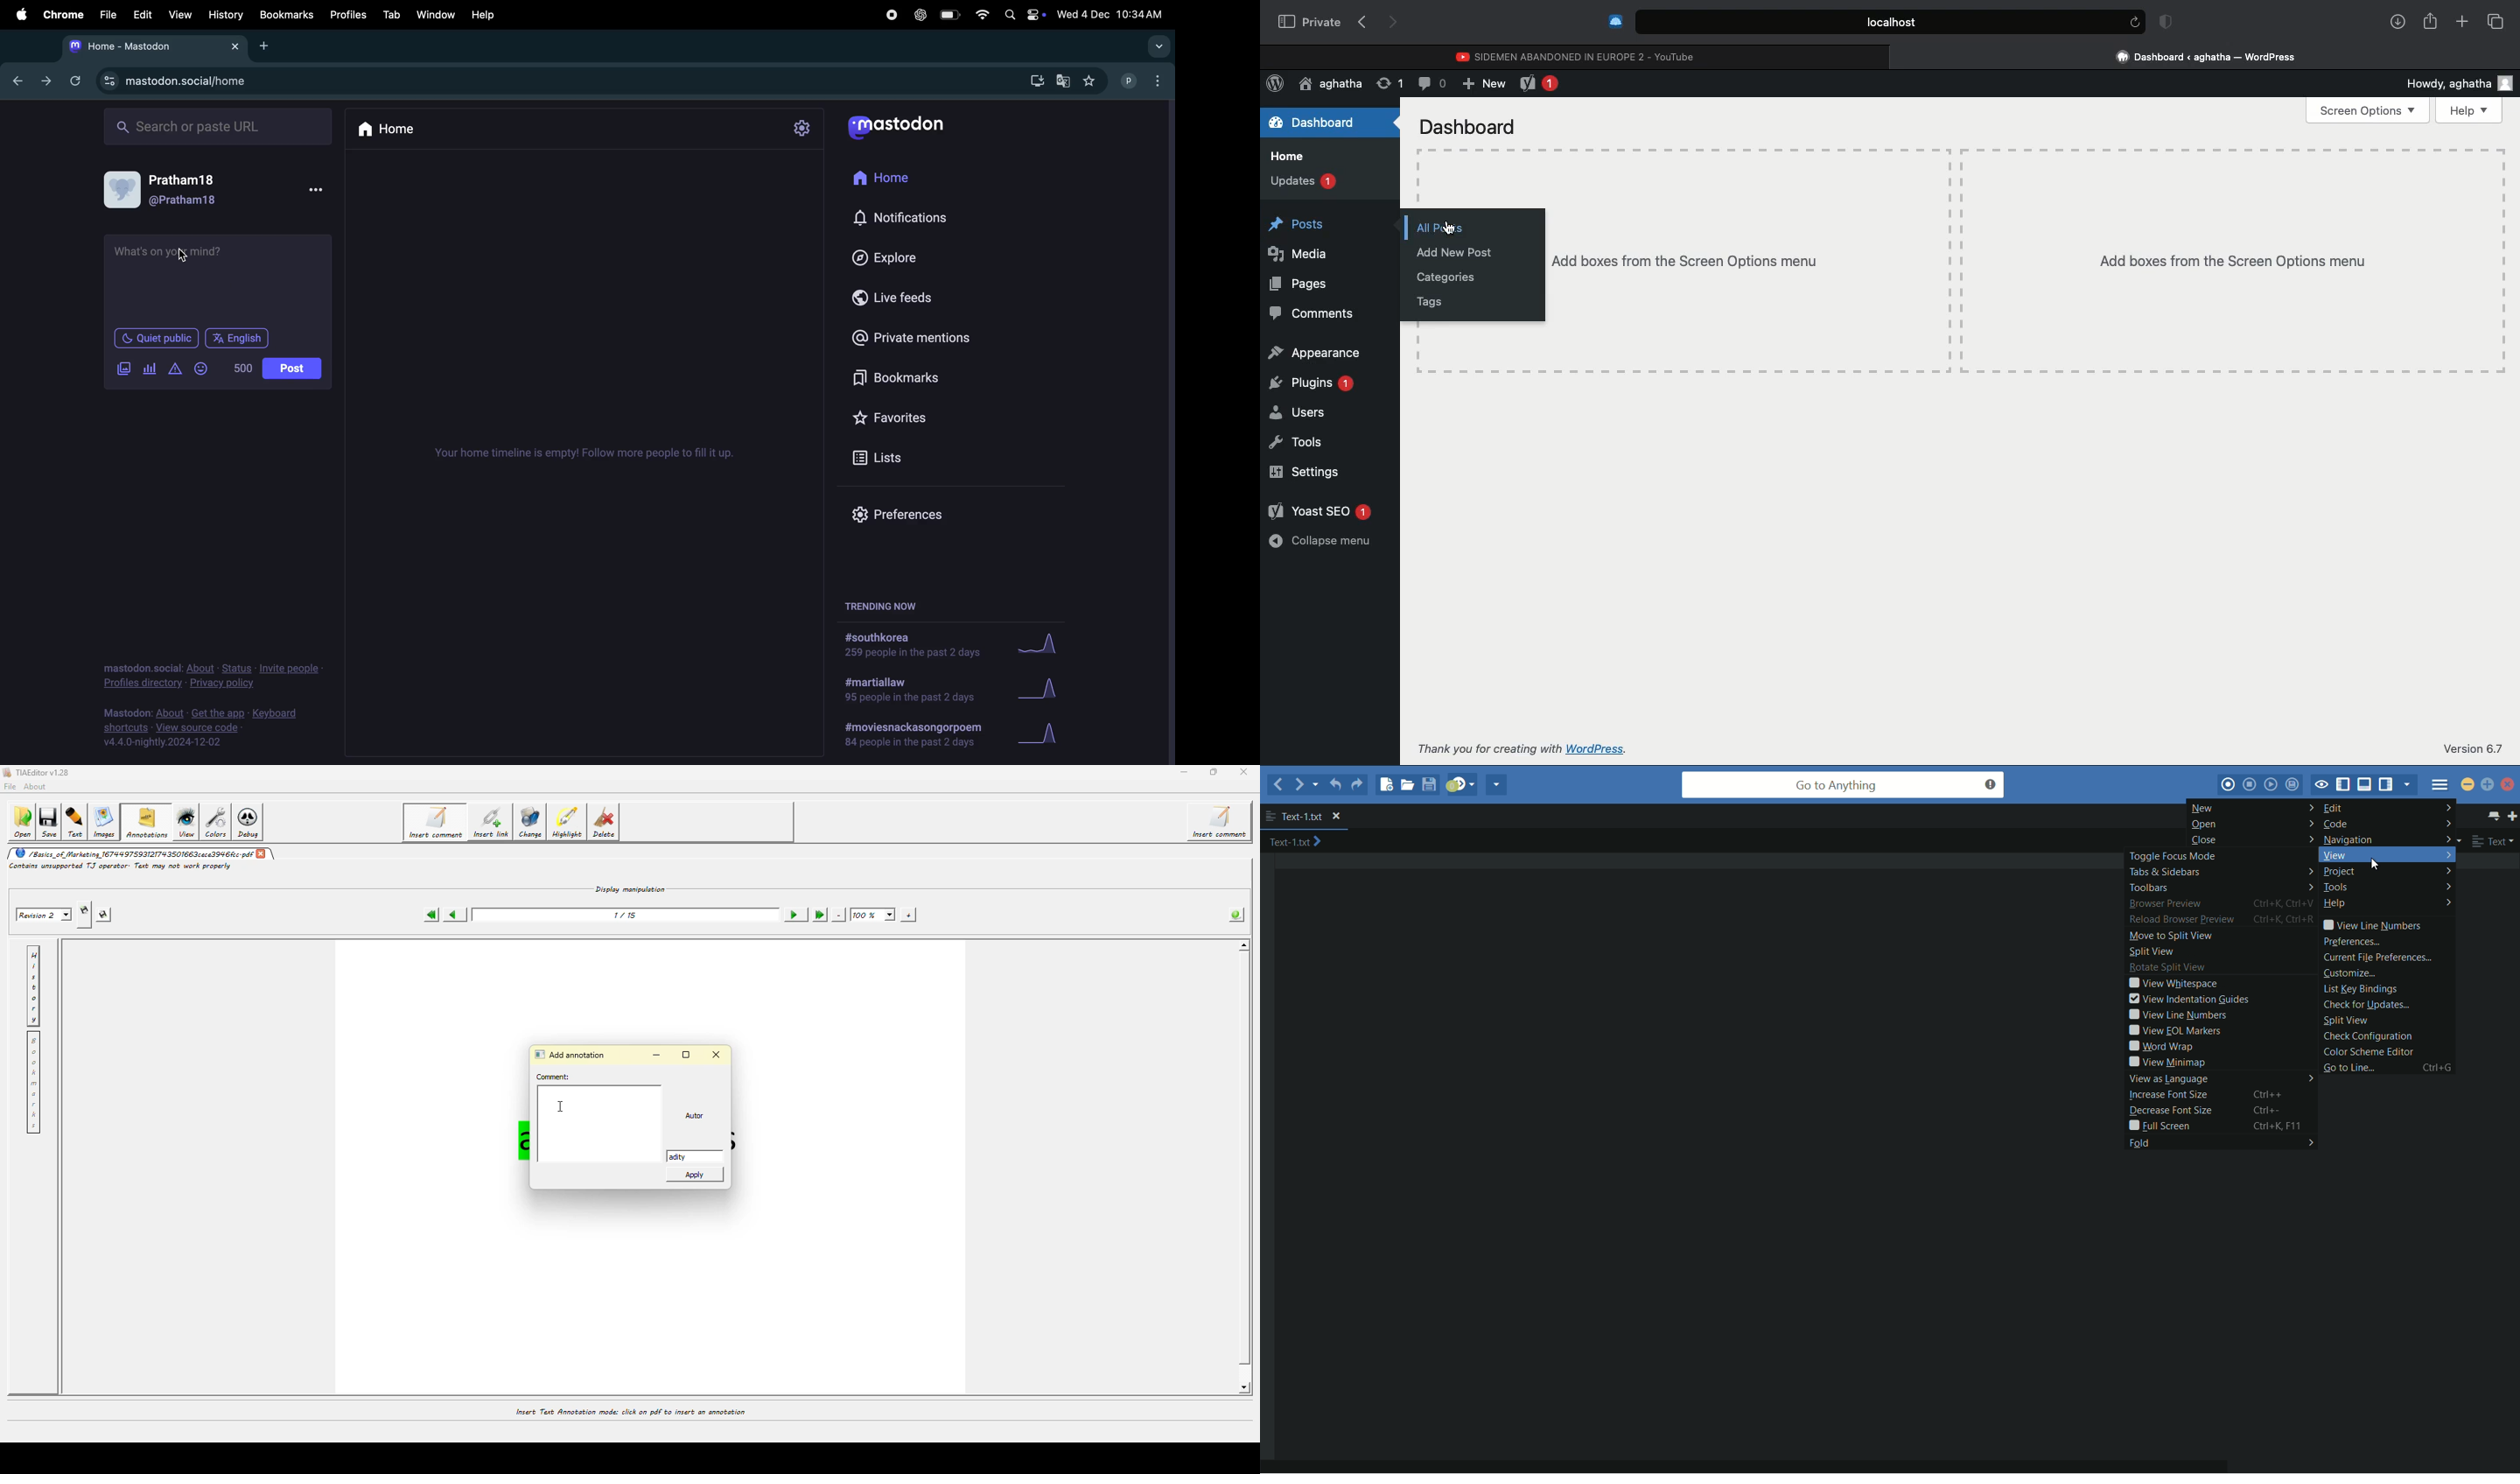 The image size is (2520, 1484). I want to click on graph, so click(1041, 648).